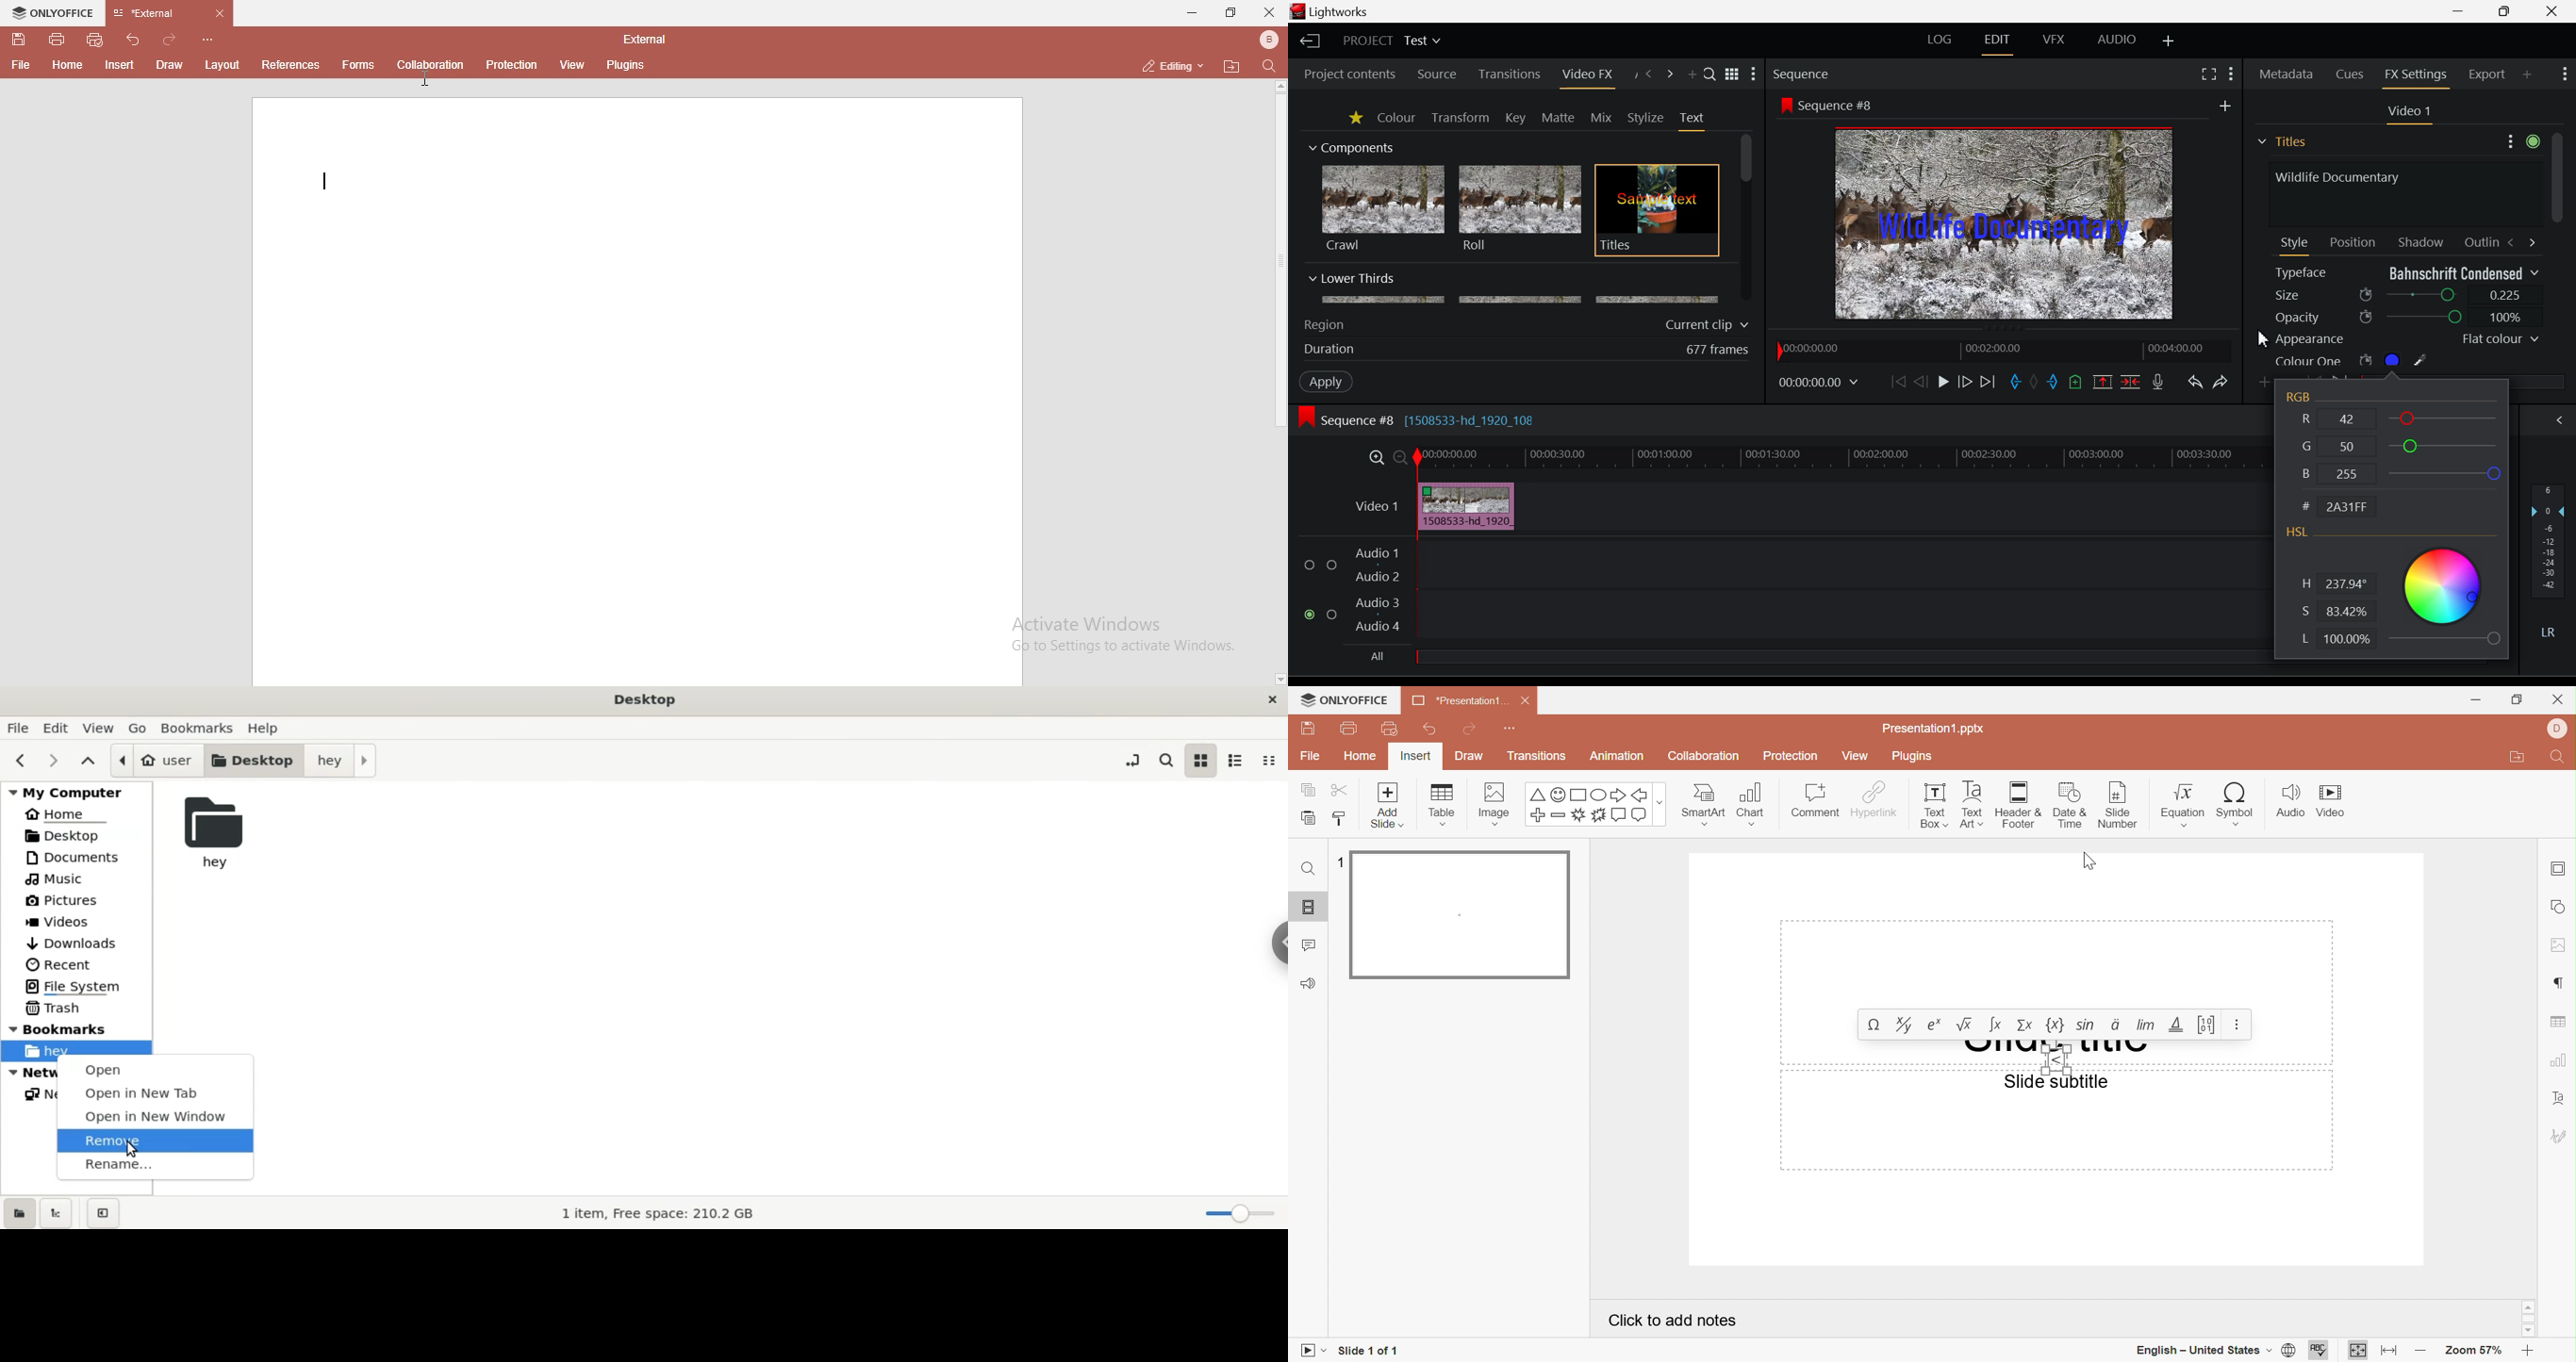  Describe the element at coordinates (25, 67) in the screenshot. I see `file` at that location.